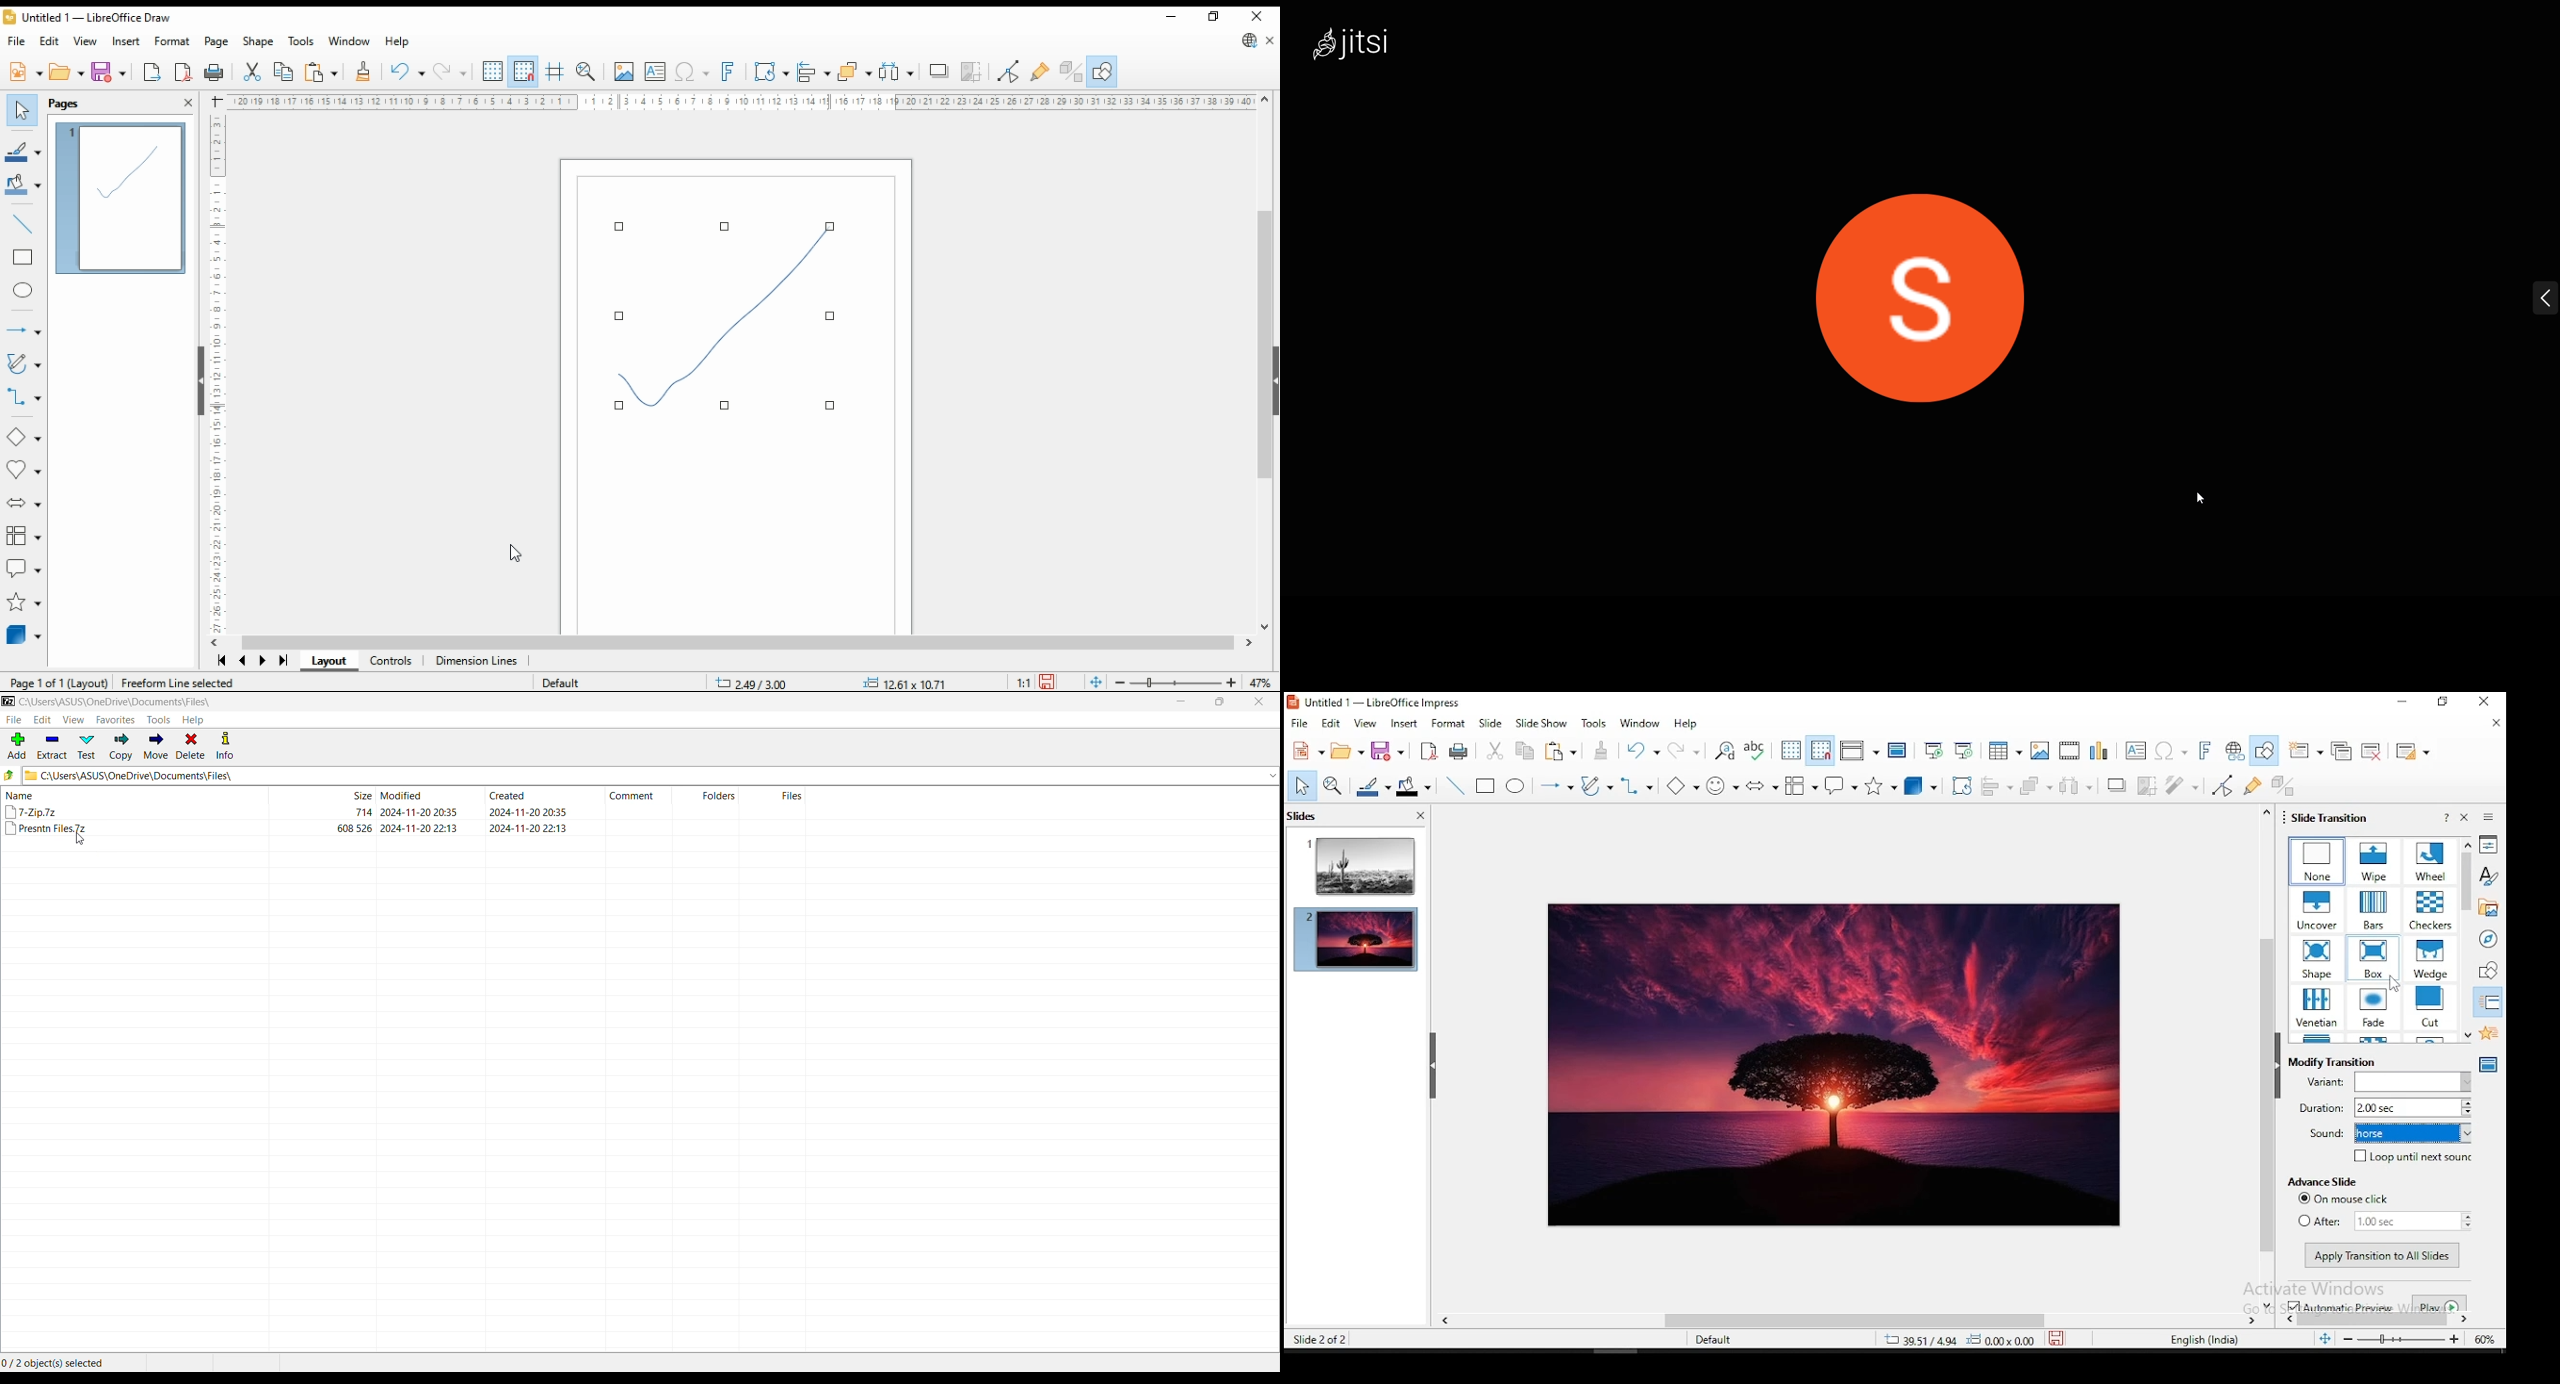 The width and height of the screenshot is (2576, 1400). What do you see at coordinates (1936, 1321) in the screenshot?
I see `scroll bar` at bounding box center [1936, 1321].